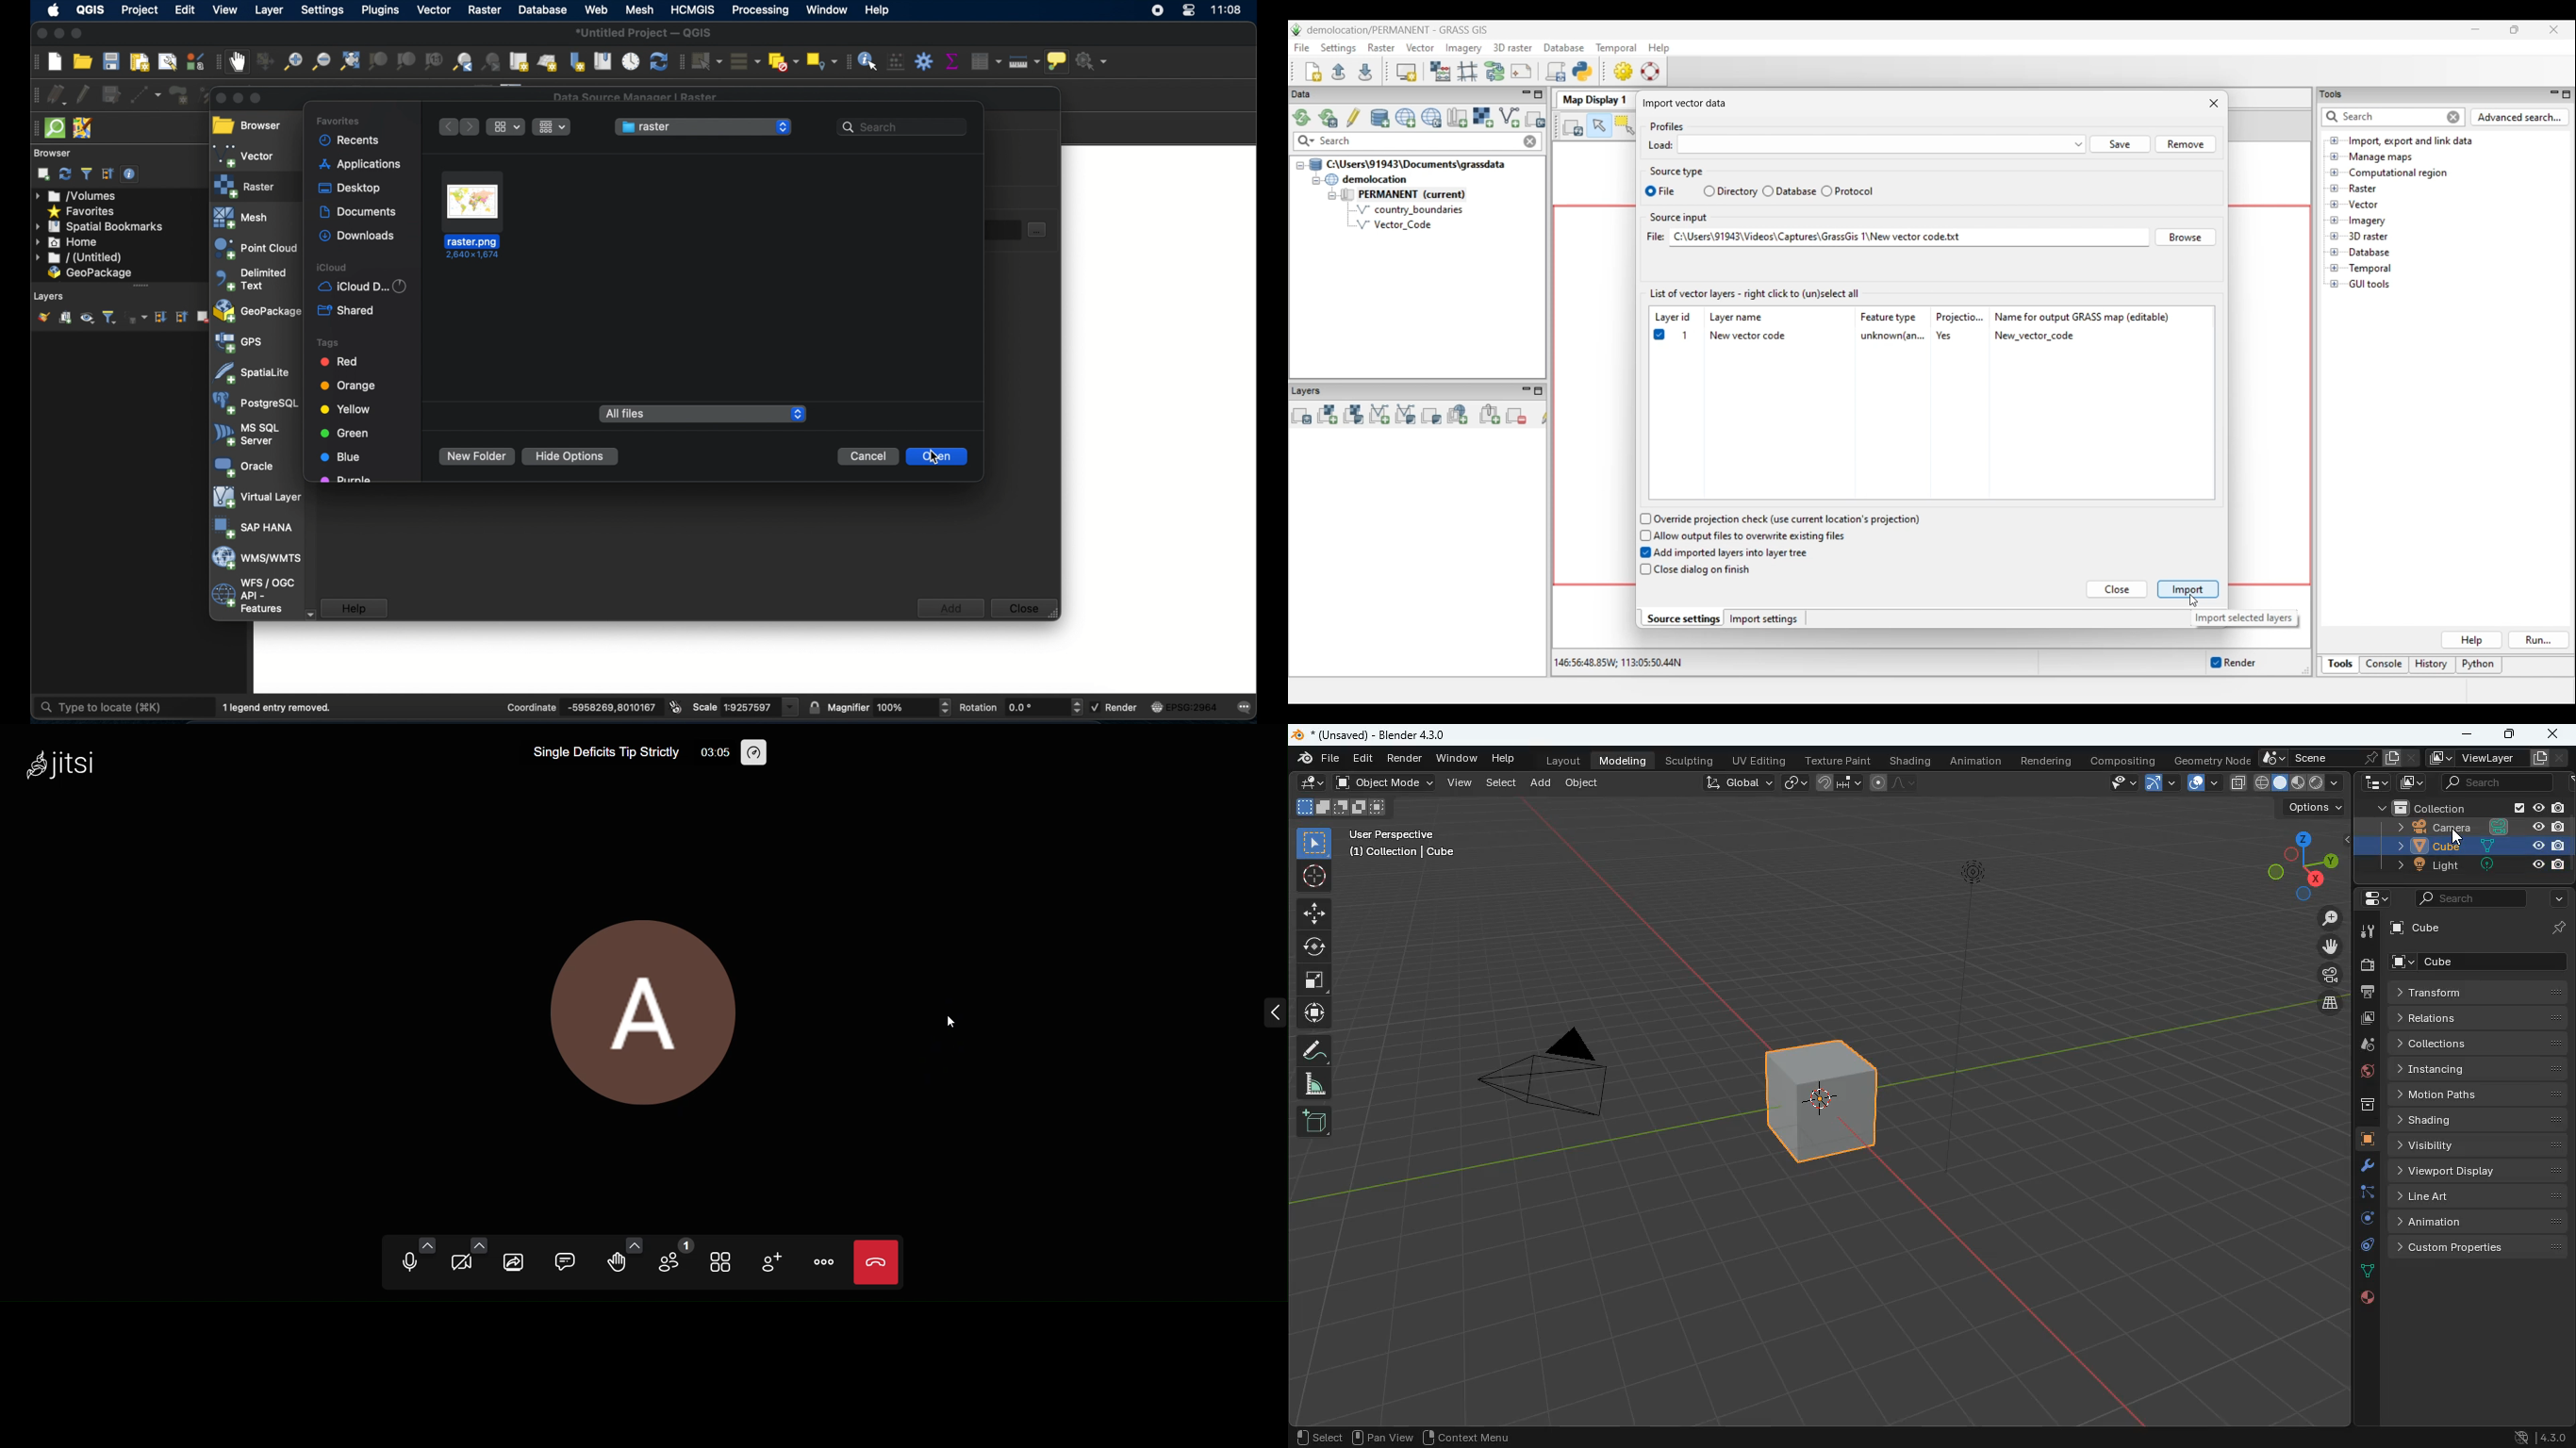 The height and width of the screenshot is (1456, 2576). What do you see at coordinates (951, 61) in the screenshot?
I see `show statistical summary` at bounding box center [951, 61].